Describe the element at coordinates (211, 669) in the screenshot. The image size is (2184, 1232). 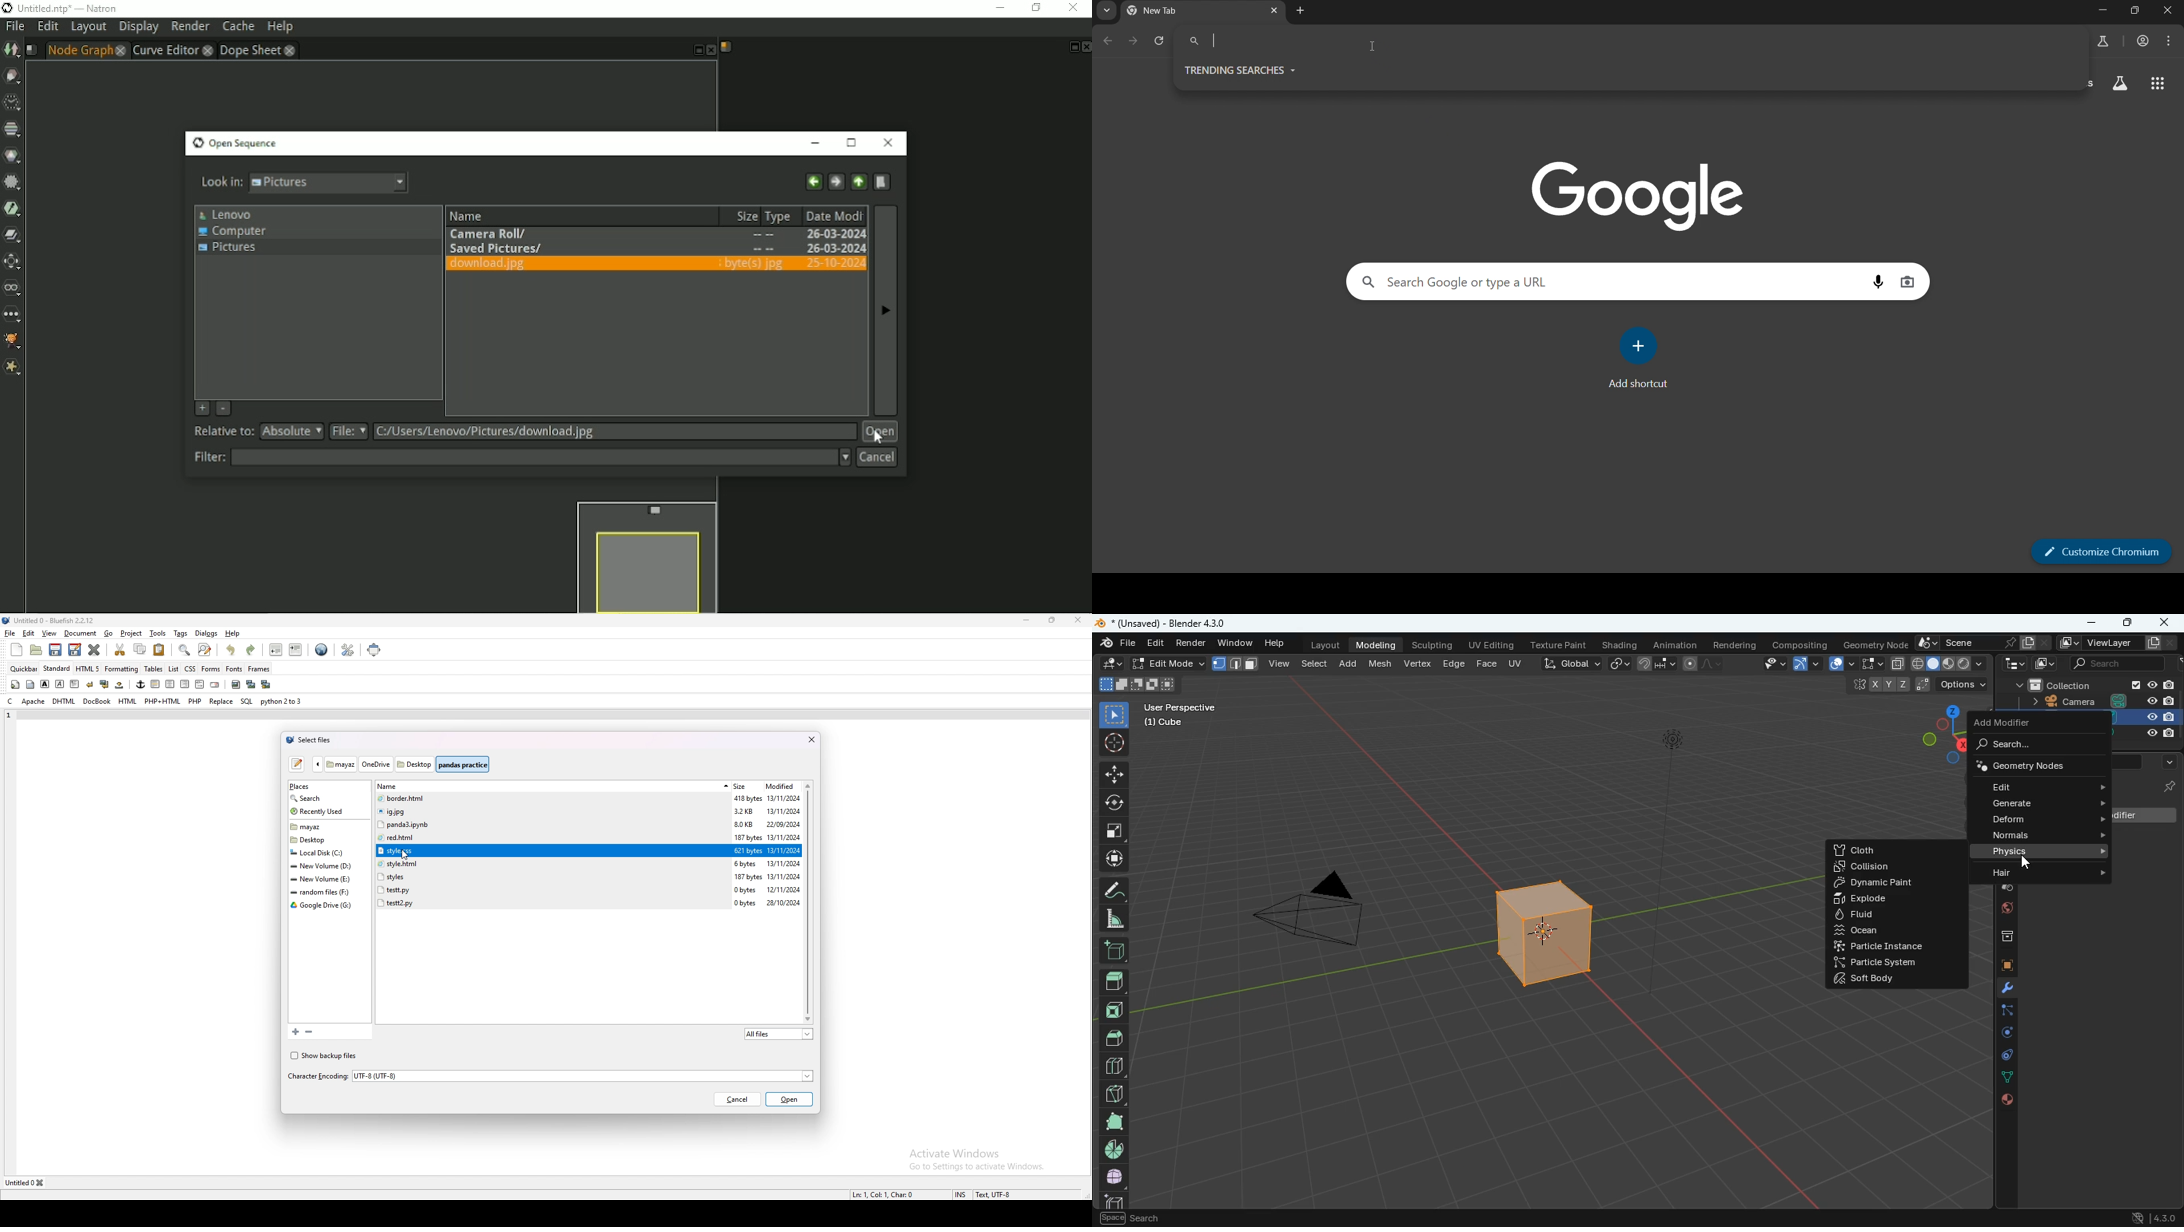
I see `forms` at that location.